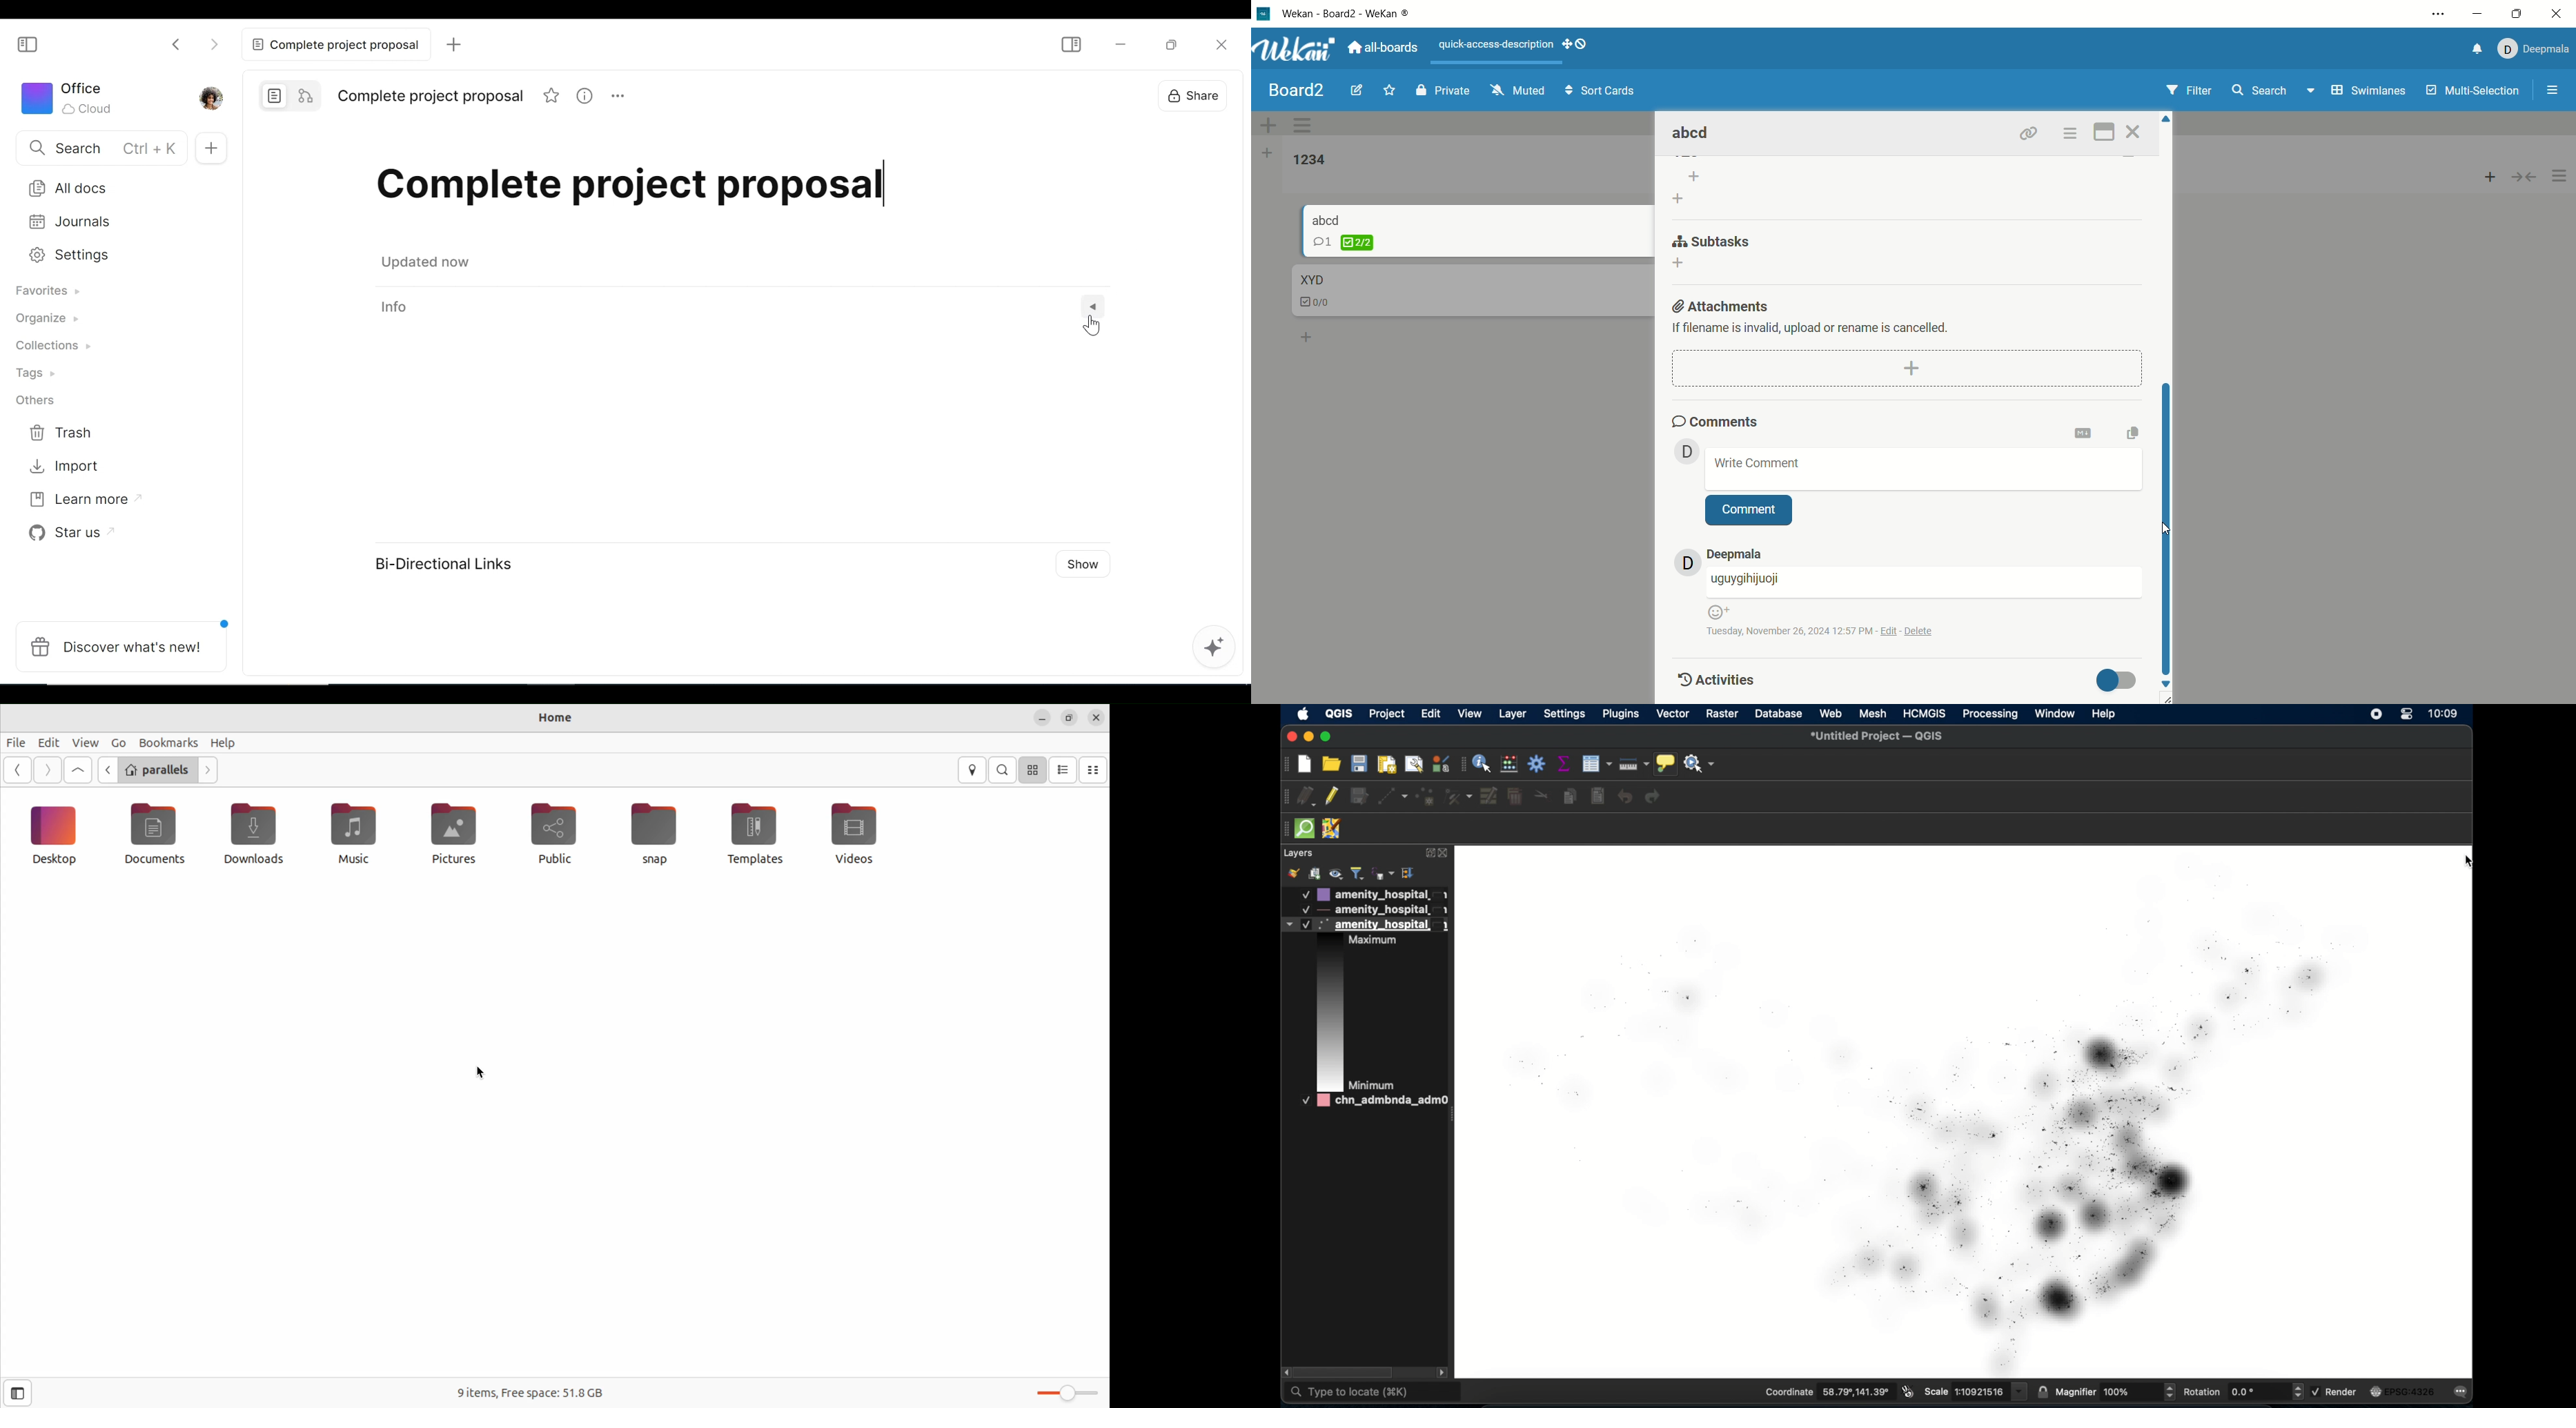 The image size is (2576, 1428). What do you see at coordinates (1518, 90) in the screenshot?
I see `muted` at bounding box center [1518, 90].